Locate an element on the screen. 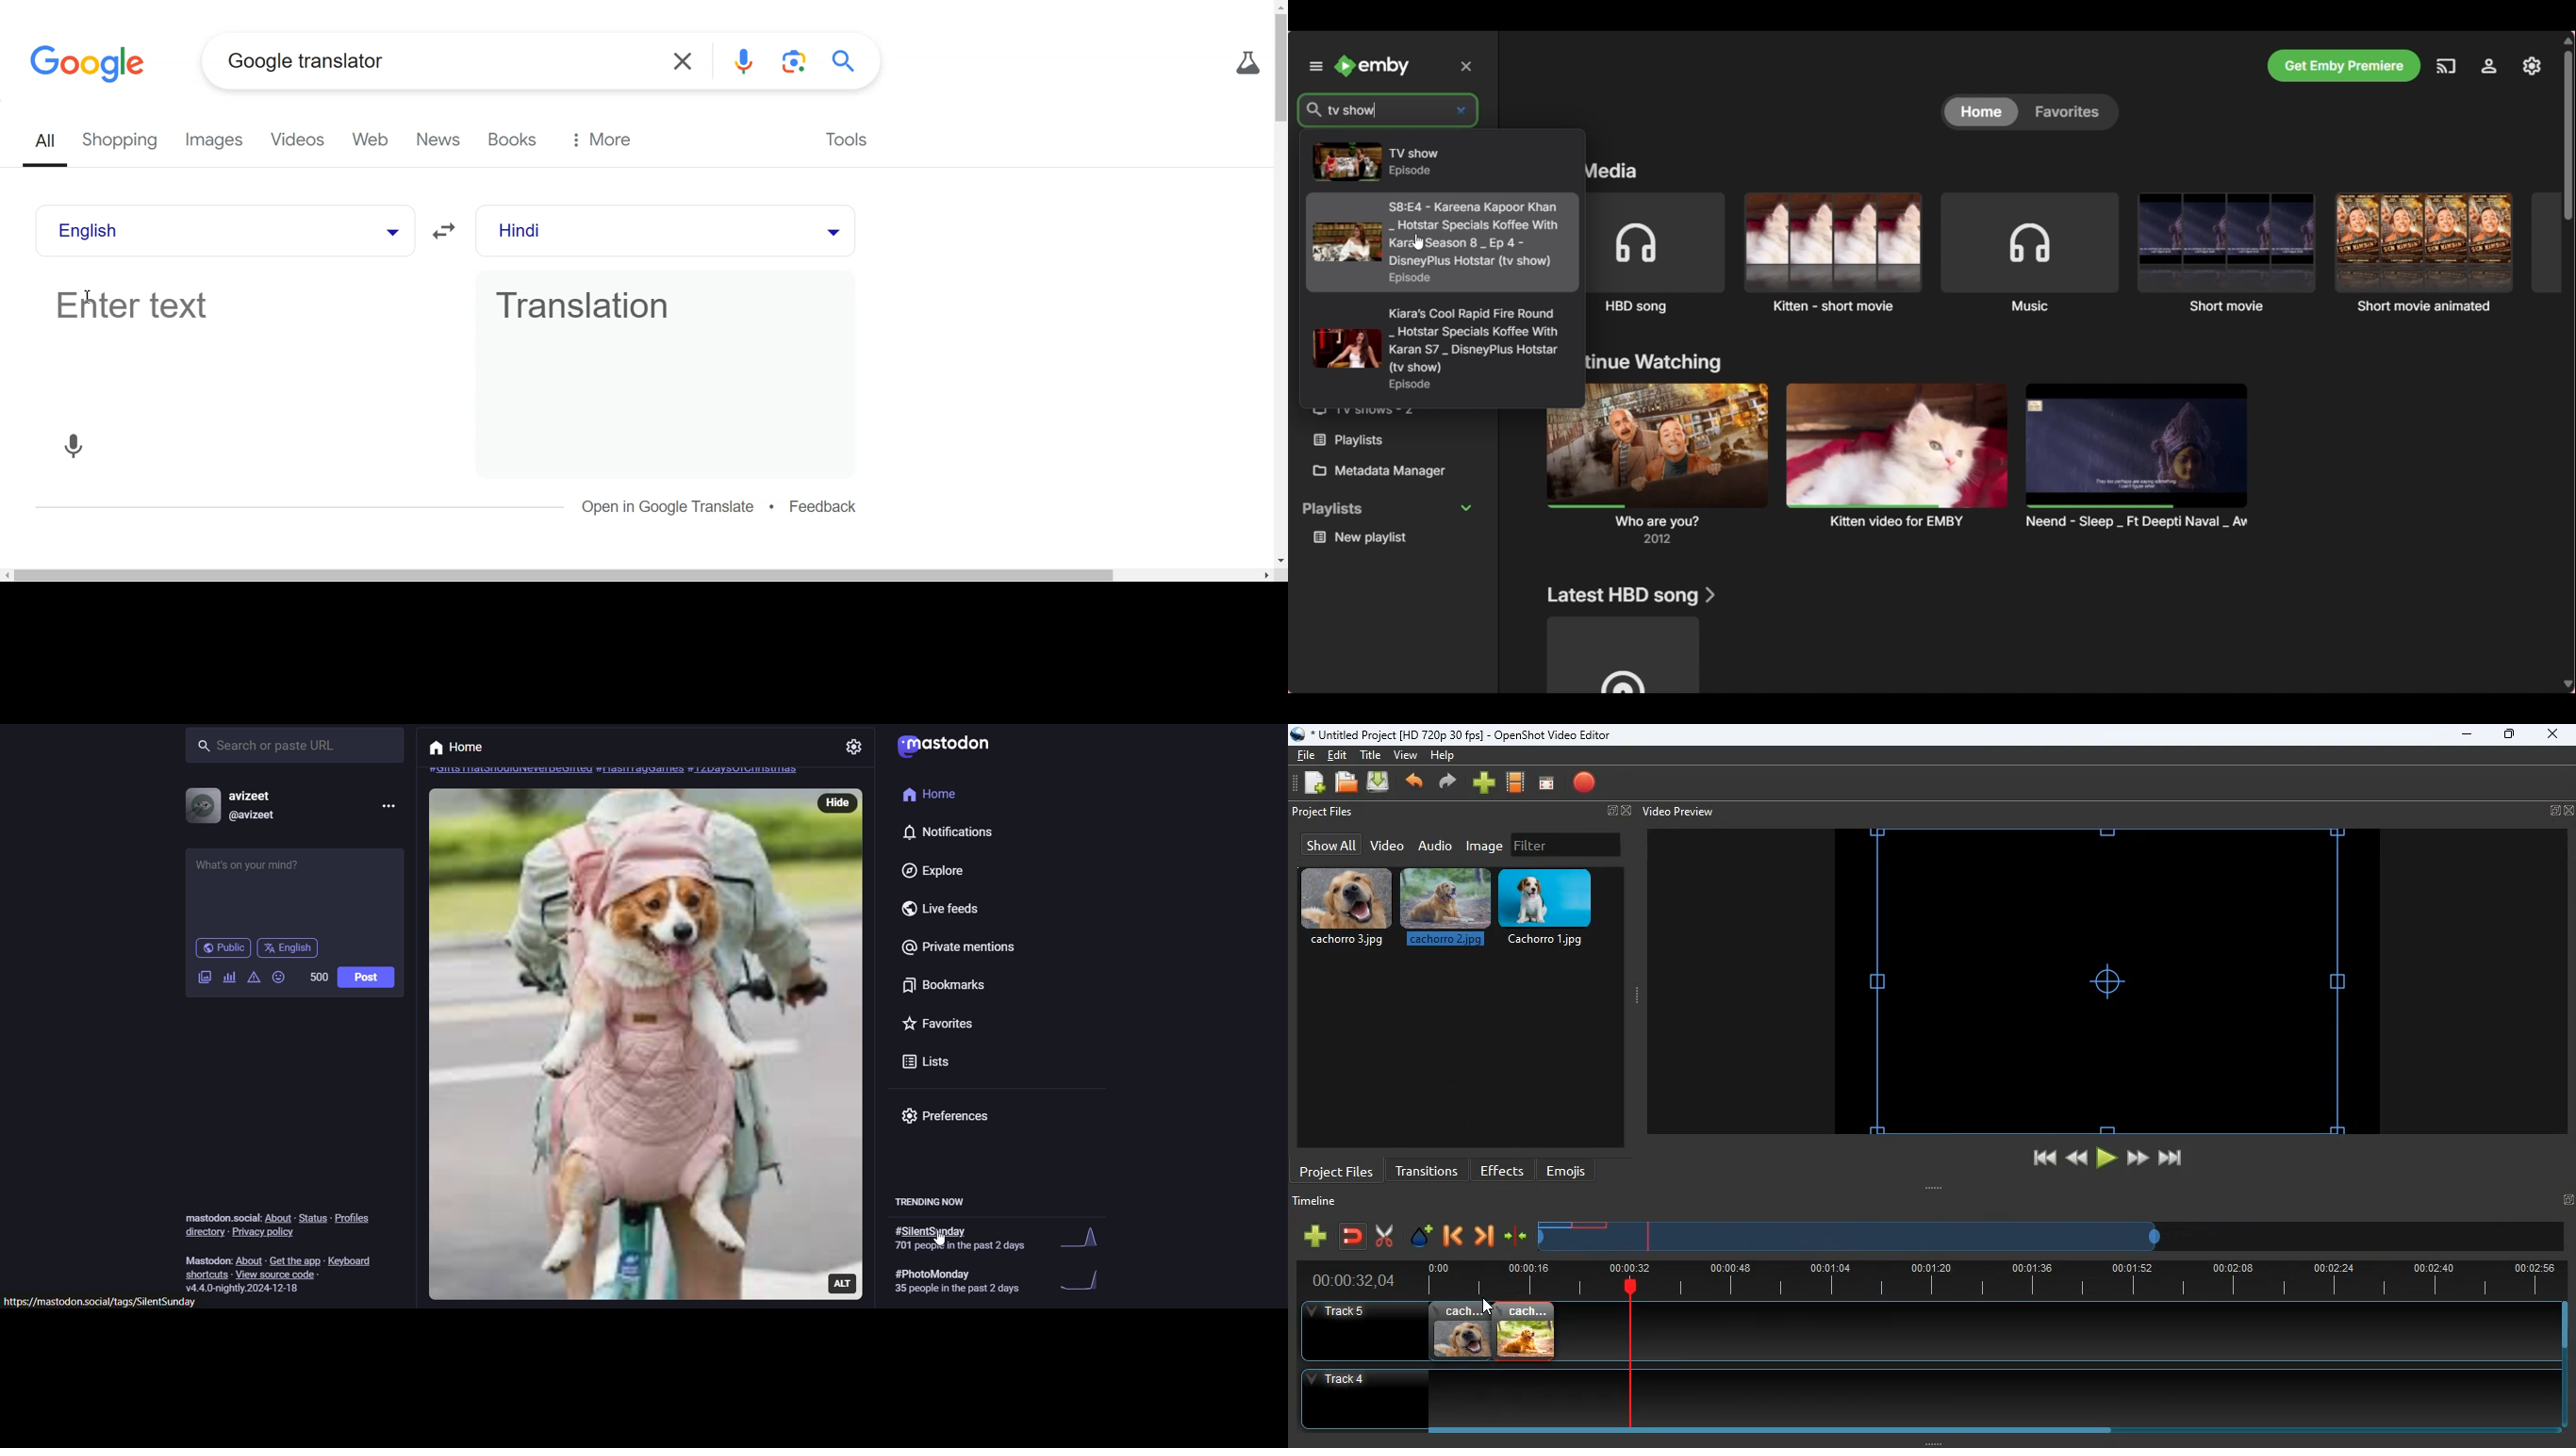  Trending now is located at coordinates (940, 1199).